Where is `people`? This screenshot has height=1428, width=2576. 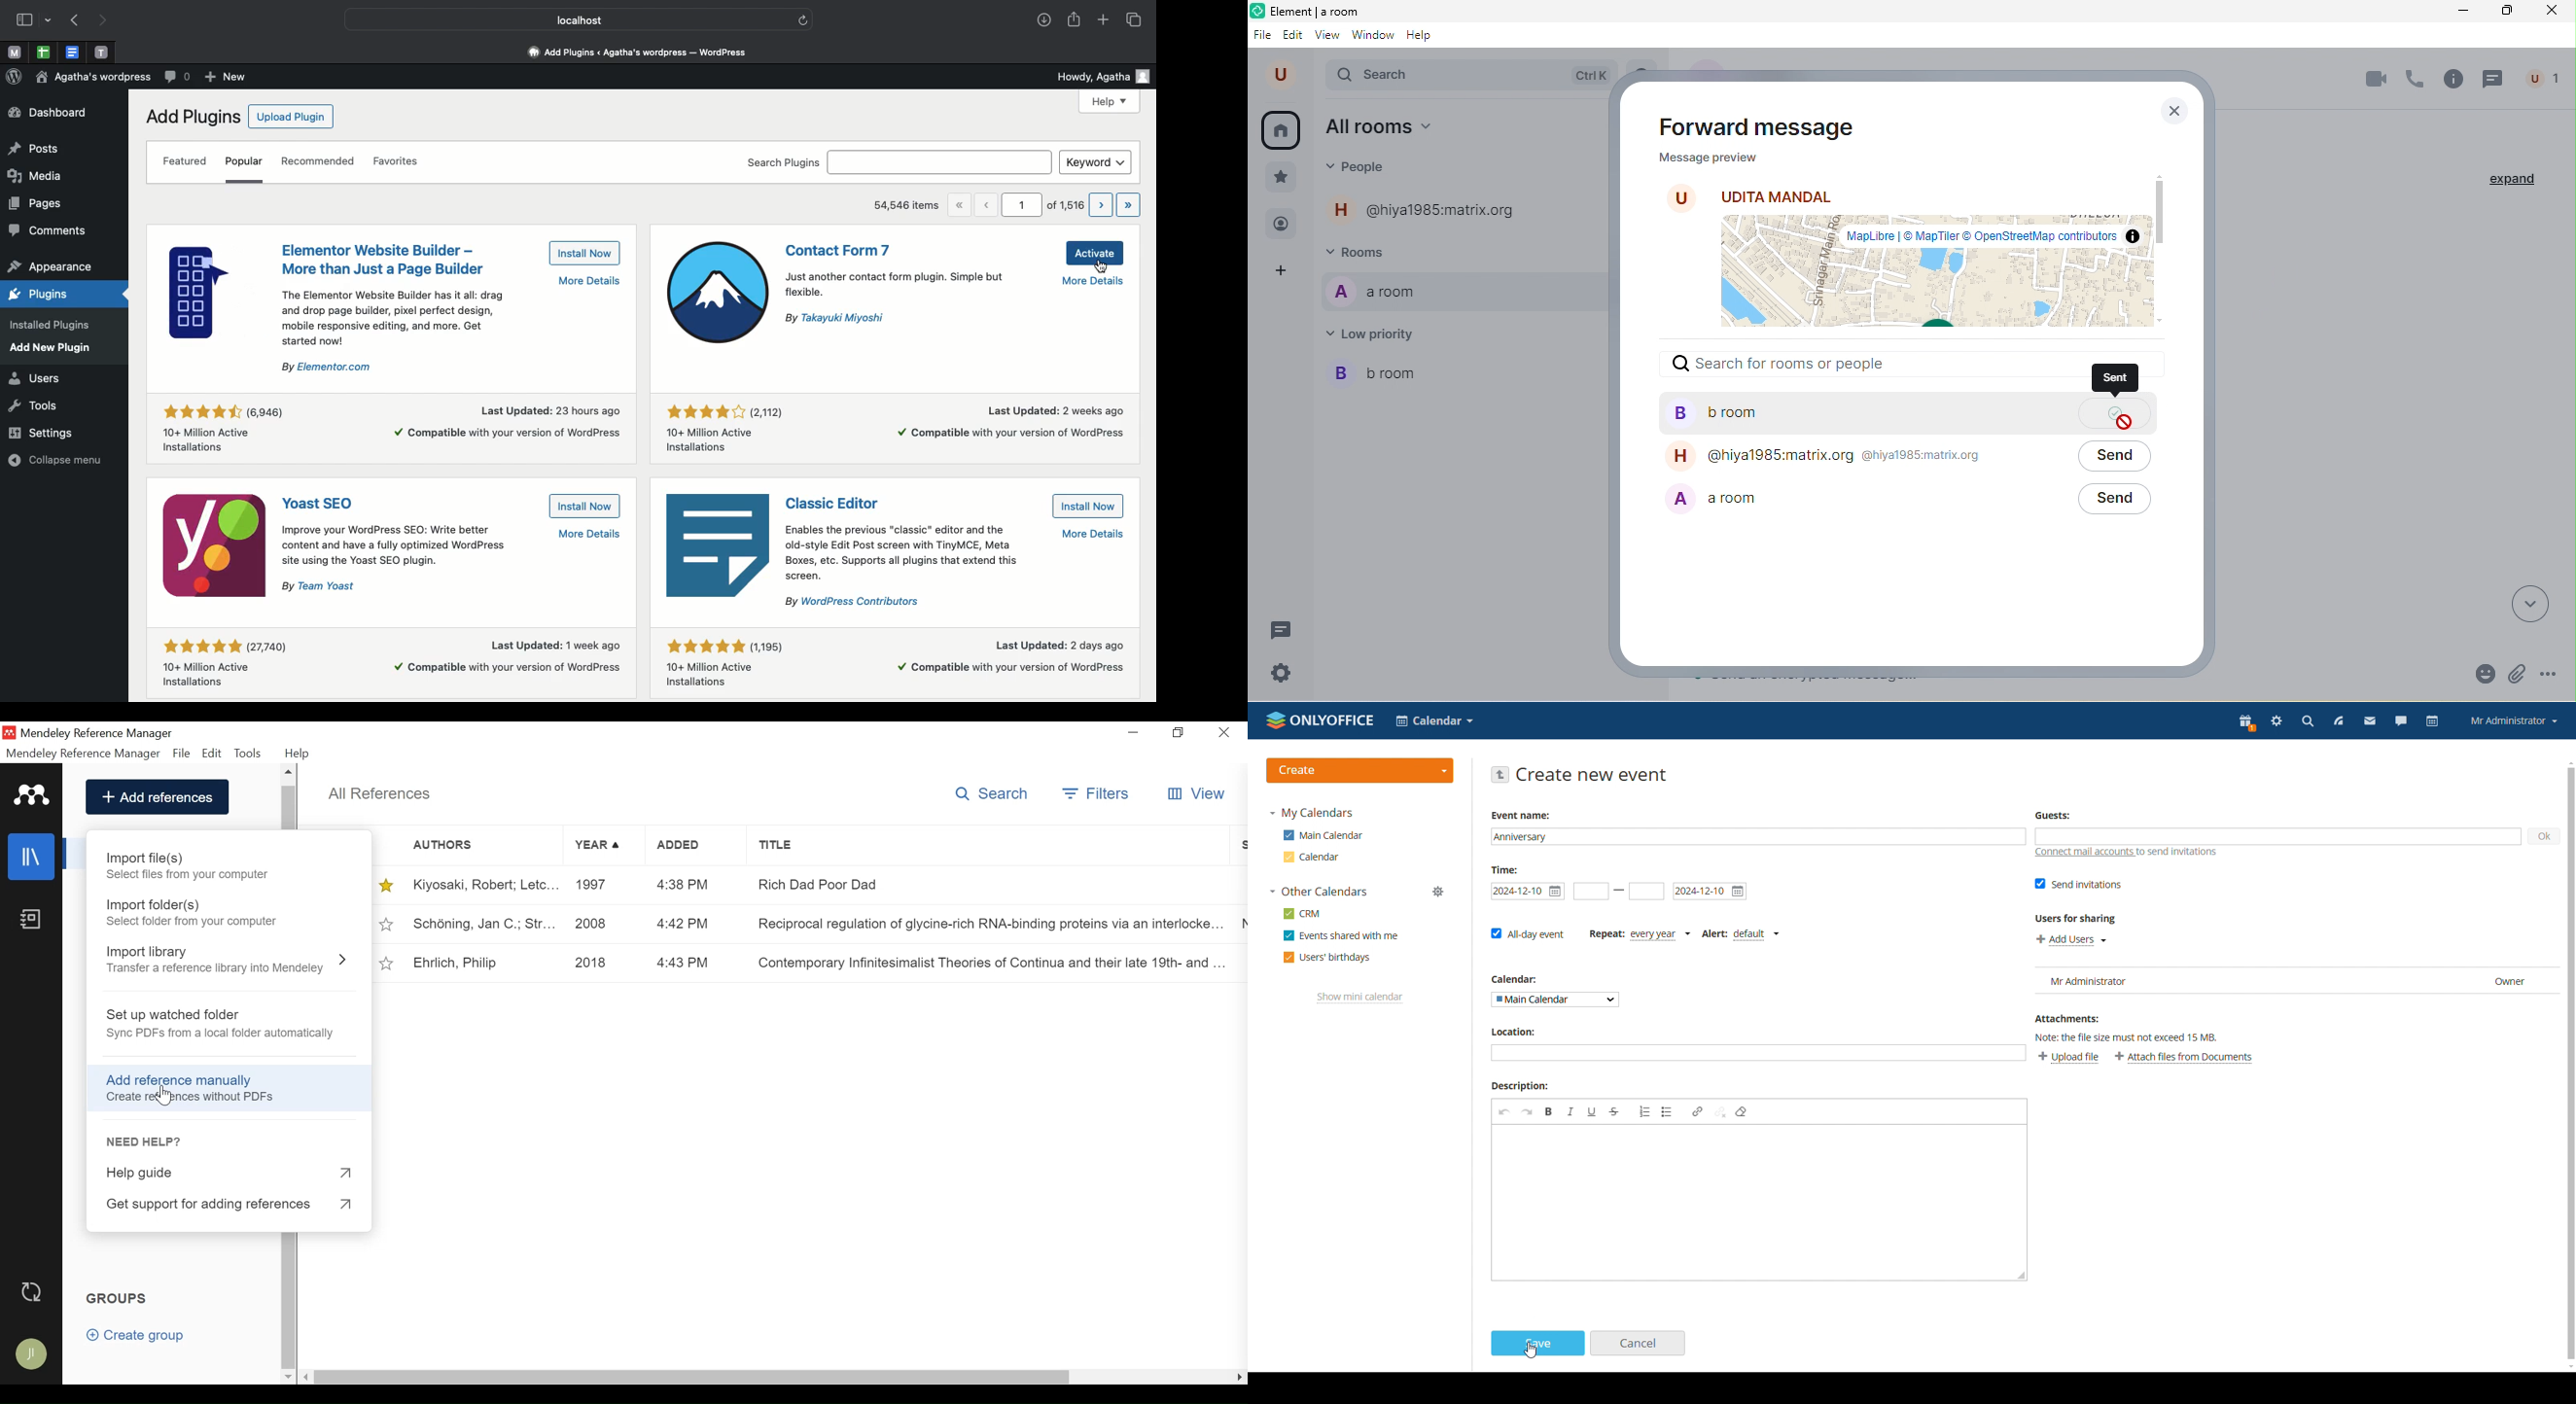 people is located at coordinates (1364, 167).